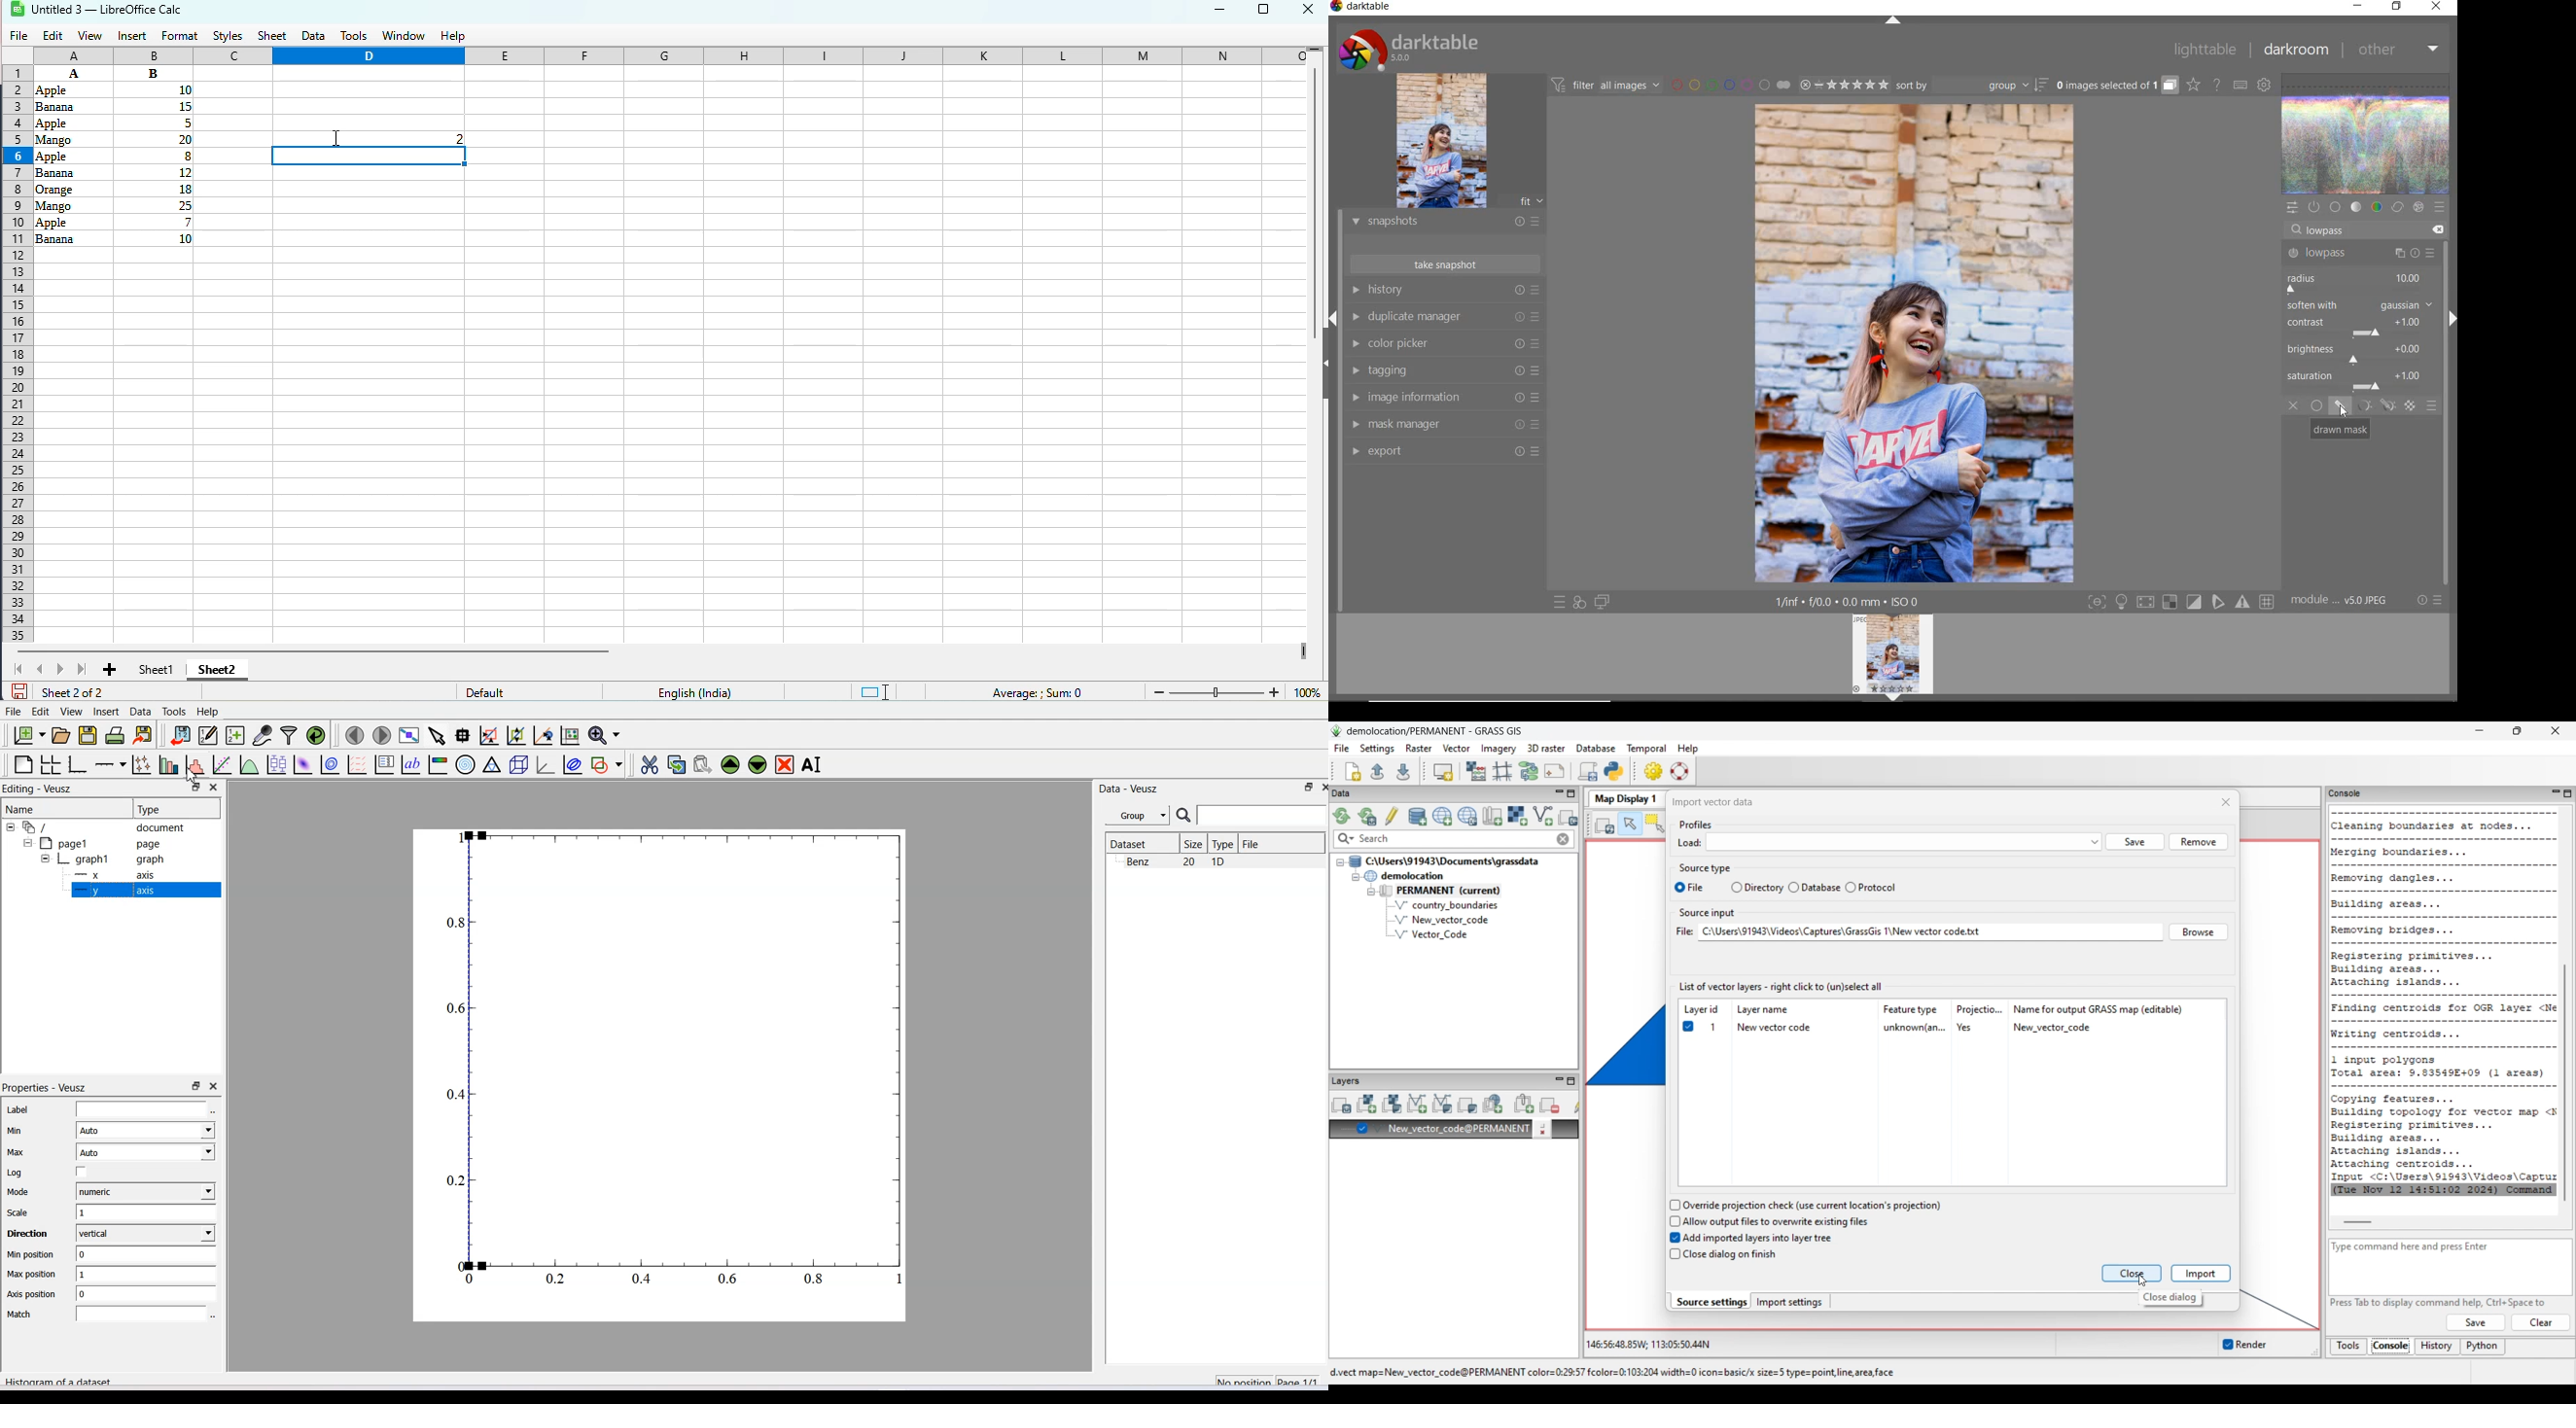 The image size is (2576, 1428). I want to click on Rename the selected widget, so click(812, 765).